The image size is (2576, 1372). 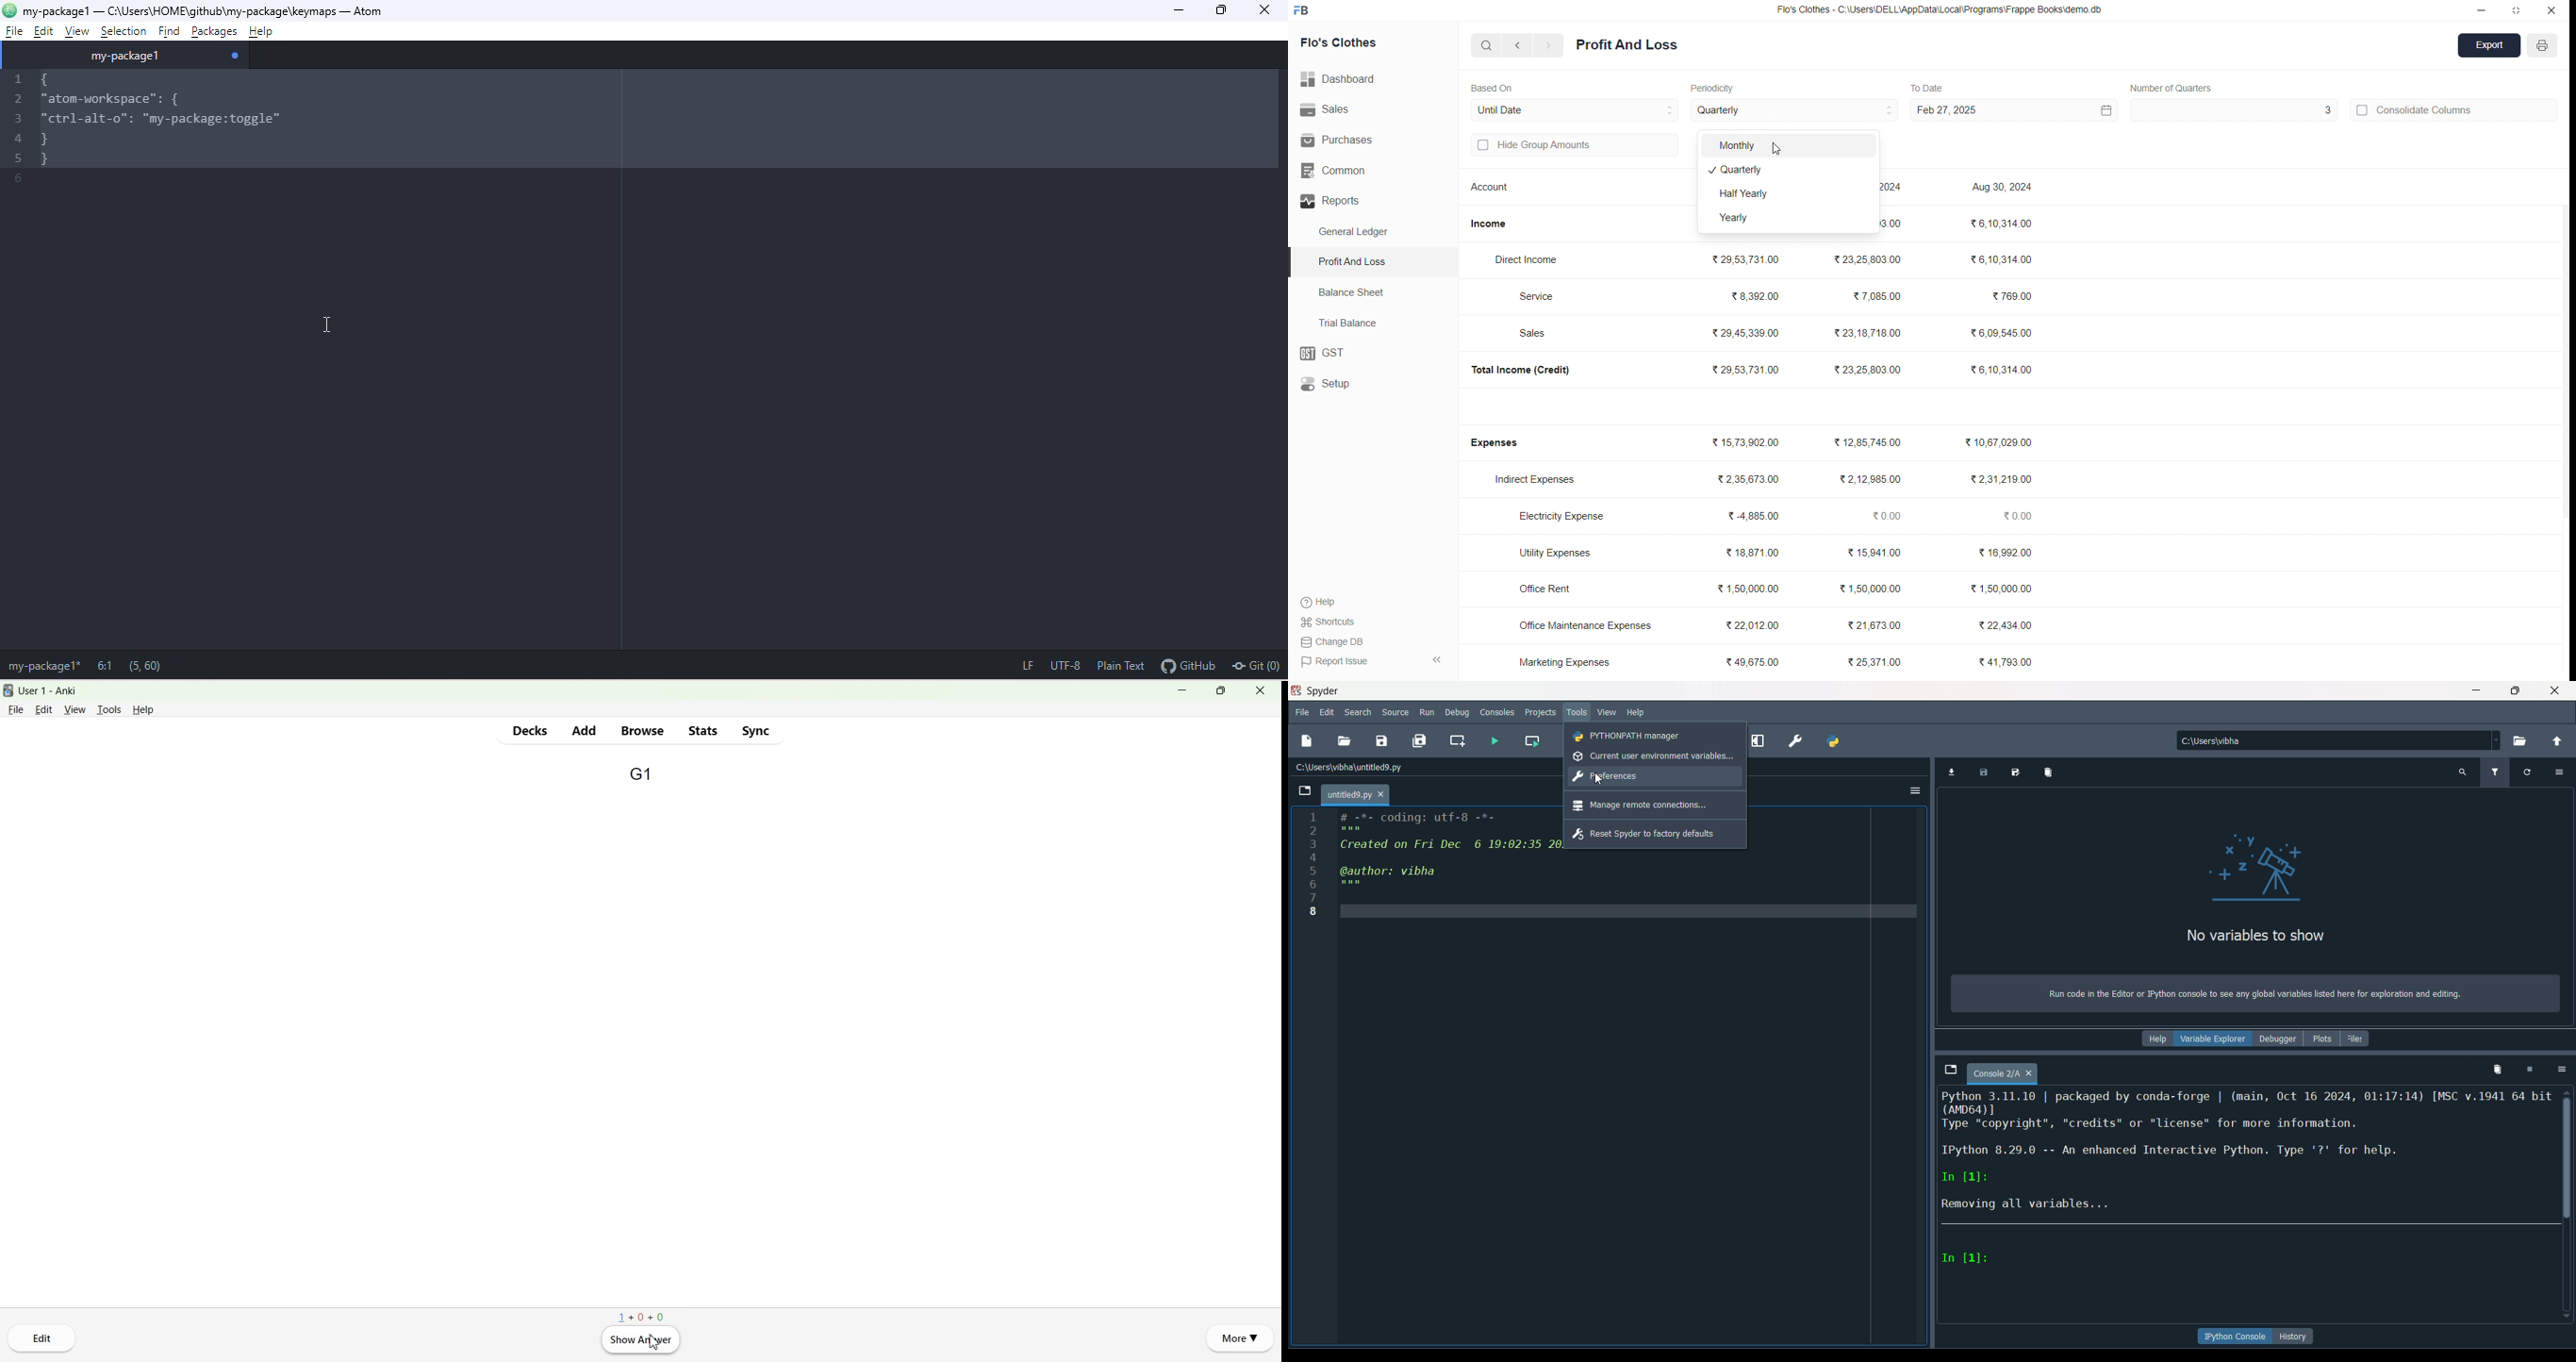 I want to click on Periodicity, so click(x=1715, y=87).